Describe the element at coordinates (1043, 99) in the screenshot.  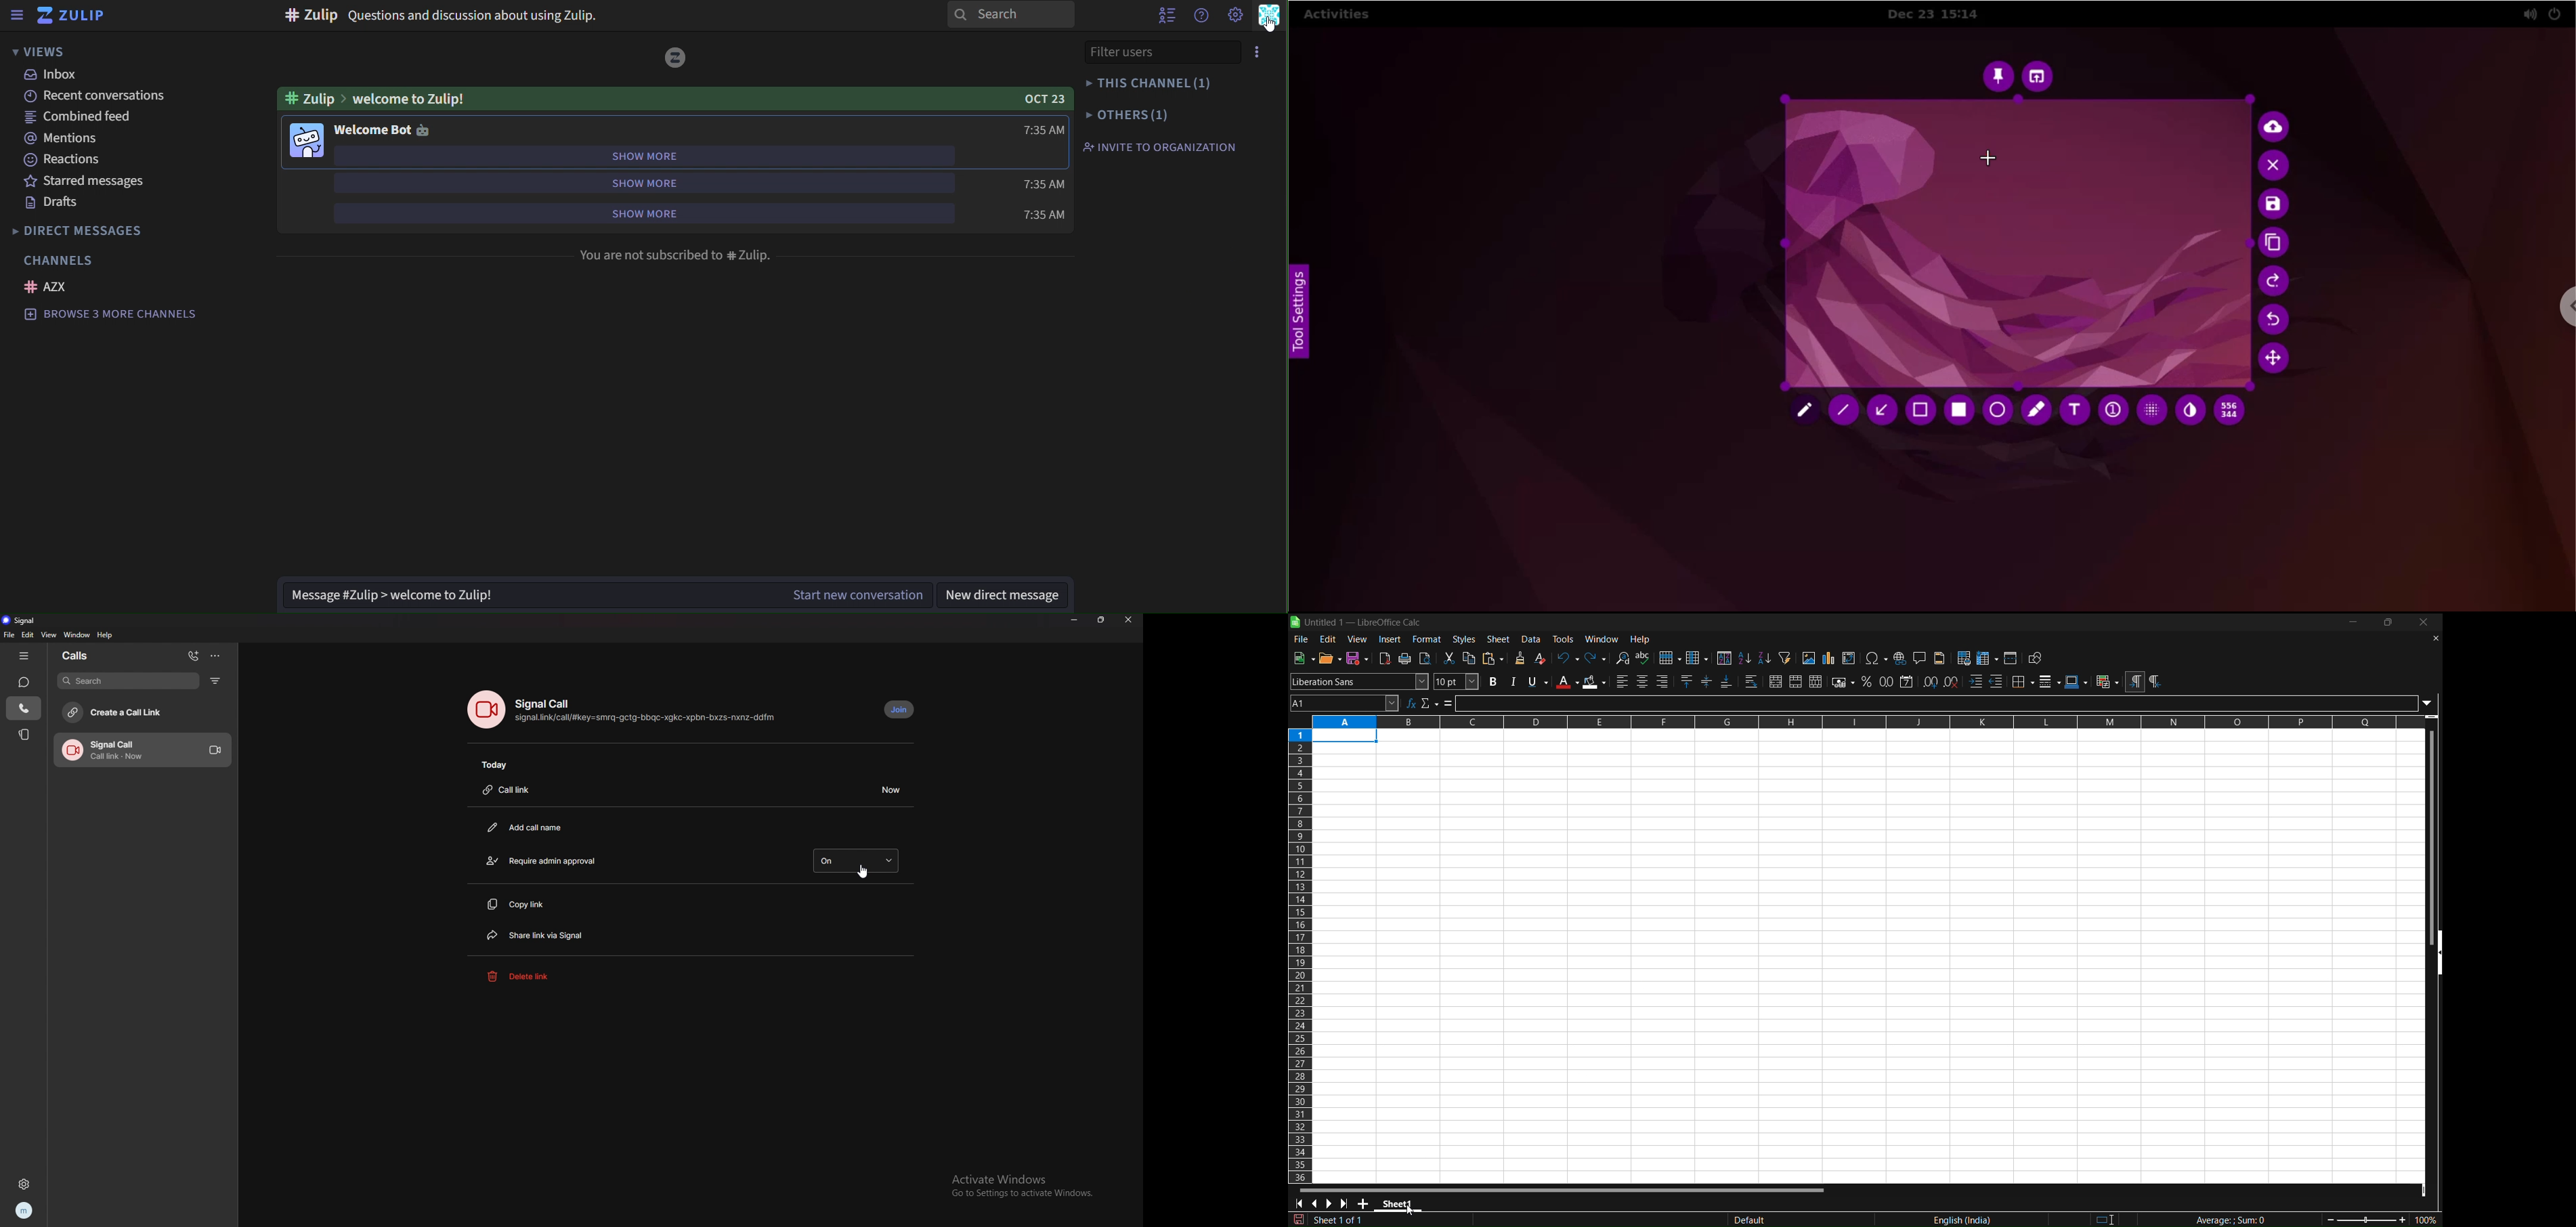
I see `OCT 23` at that location.